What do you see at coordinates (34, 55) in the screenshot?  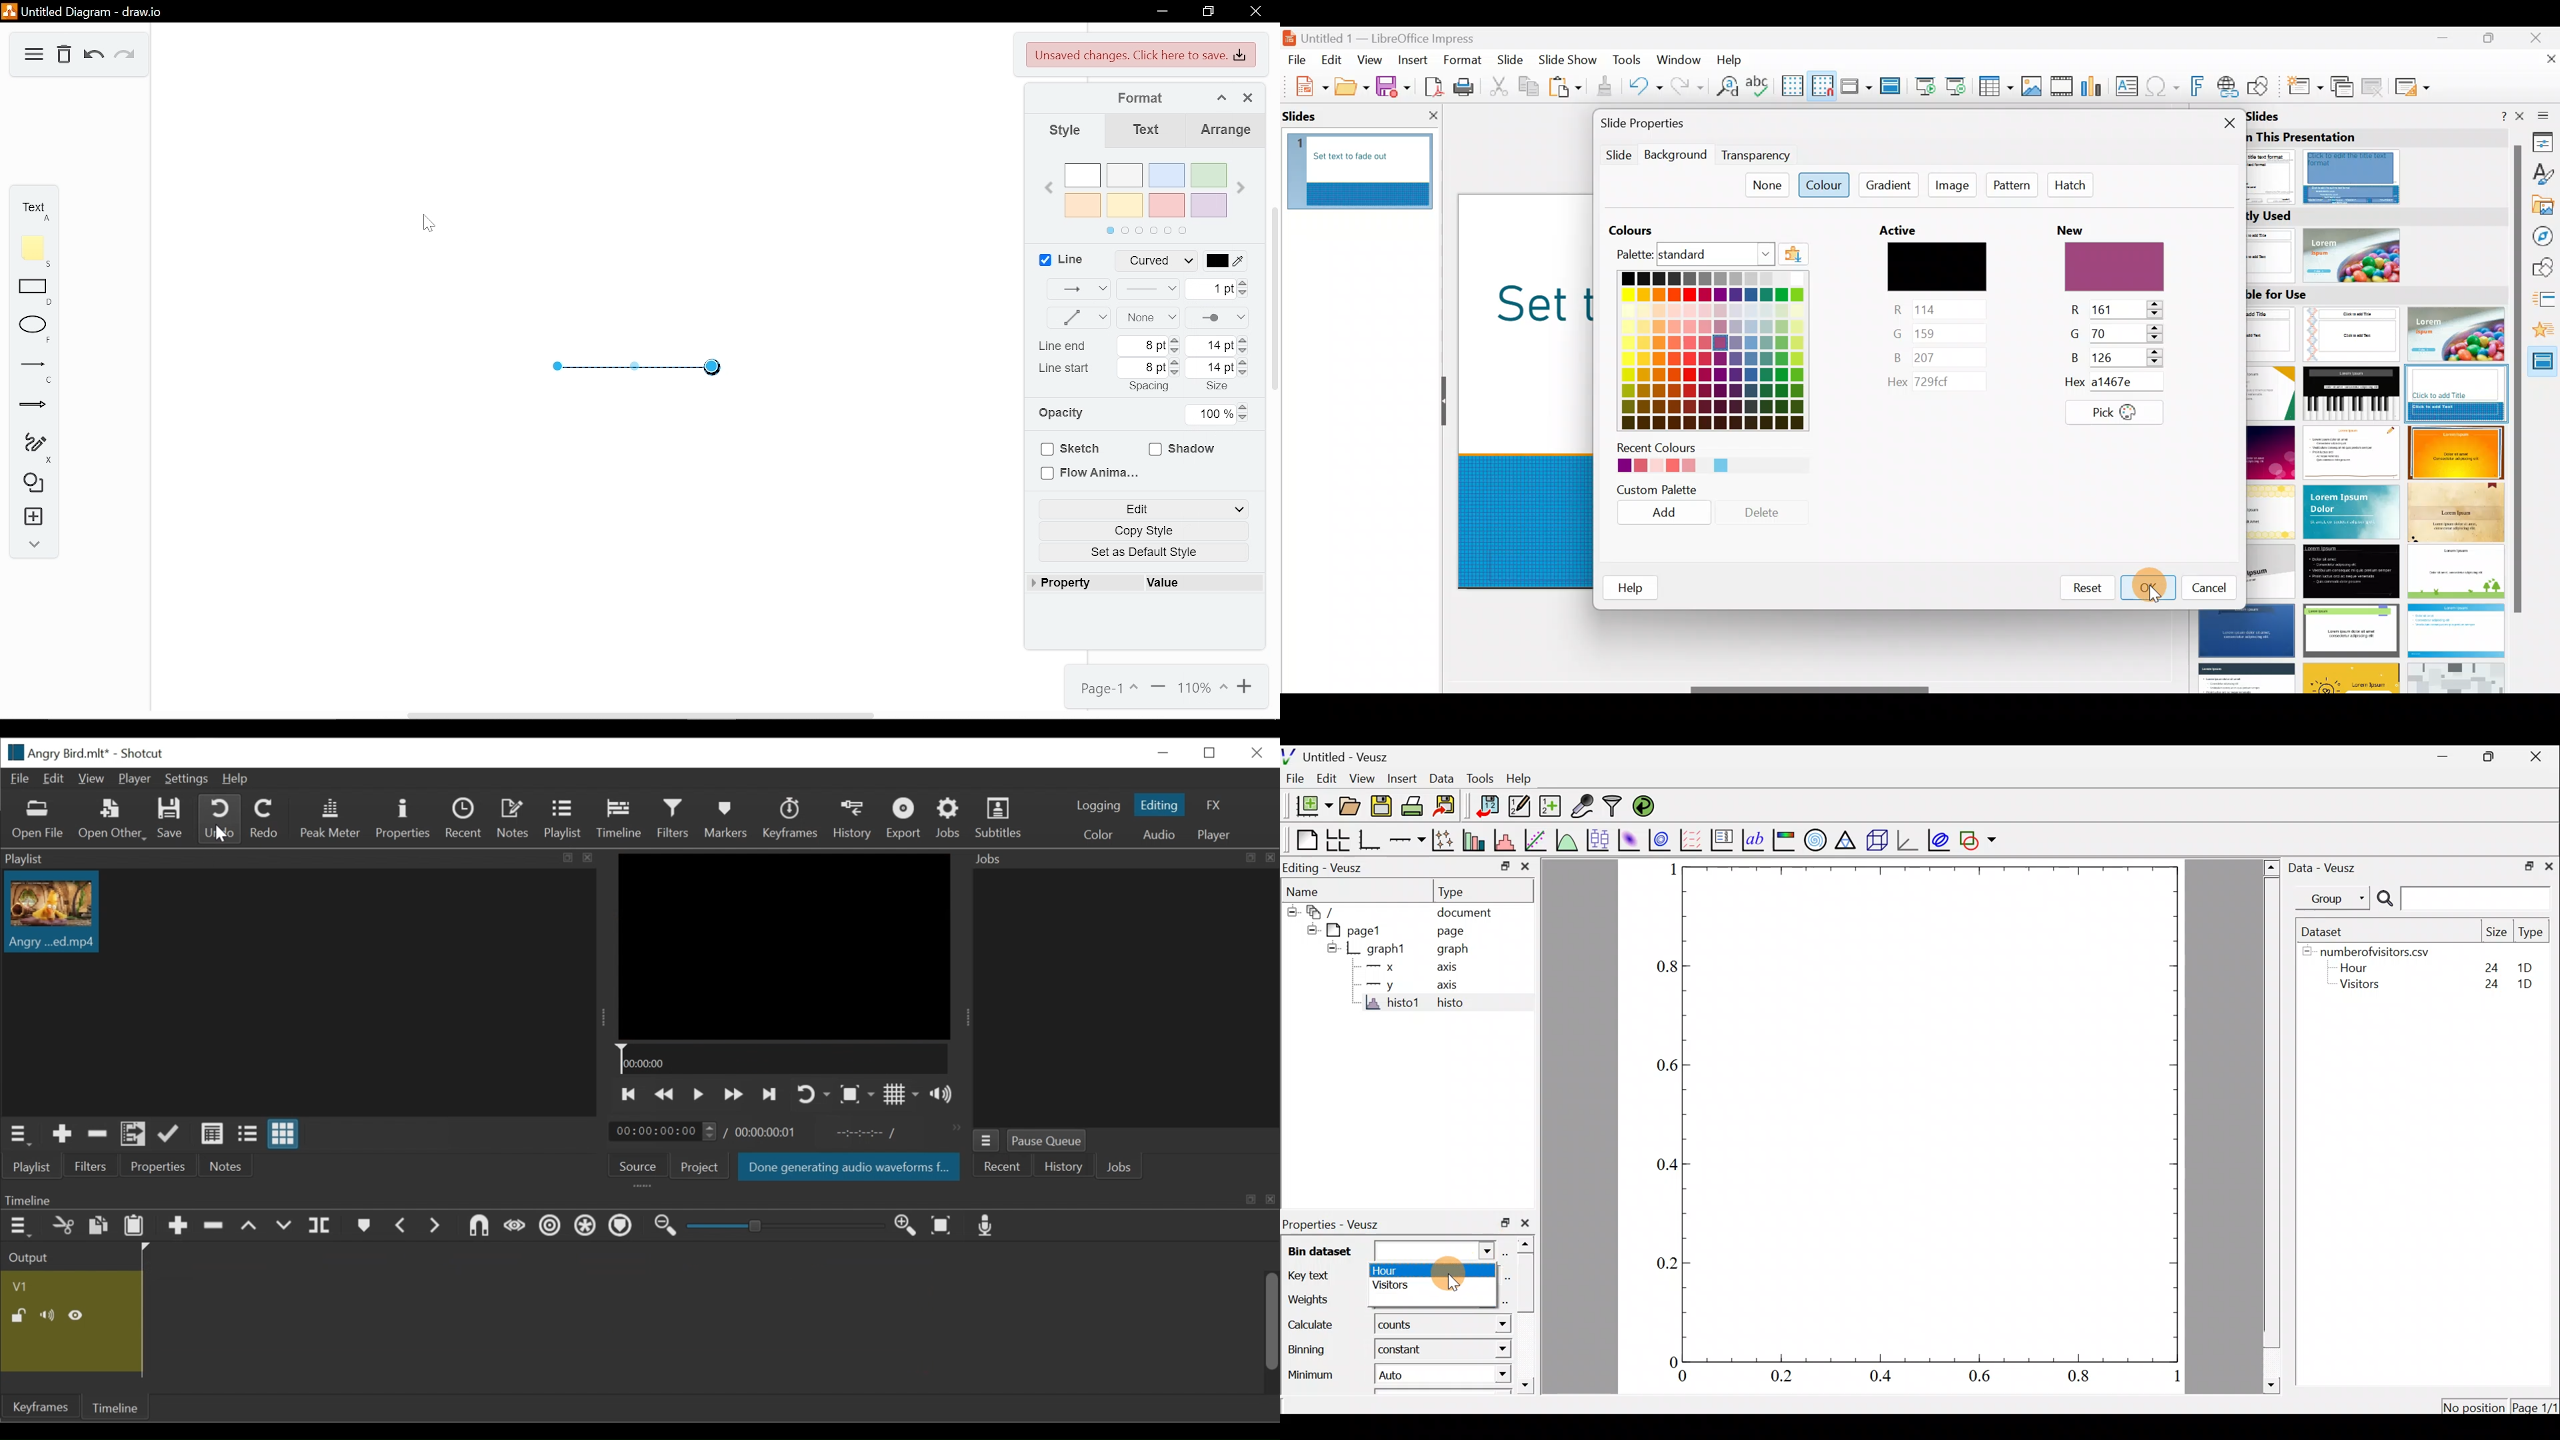 I see `Diagram` at bounding box center [34, 55].